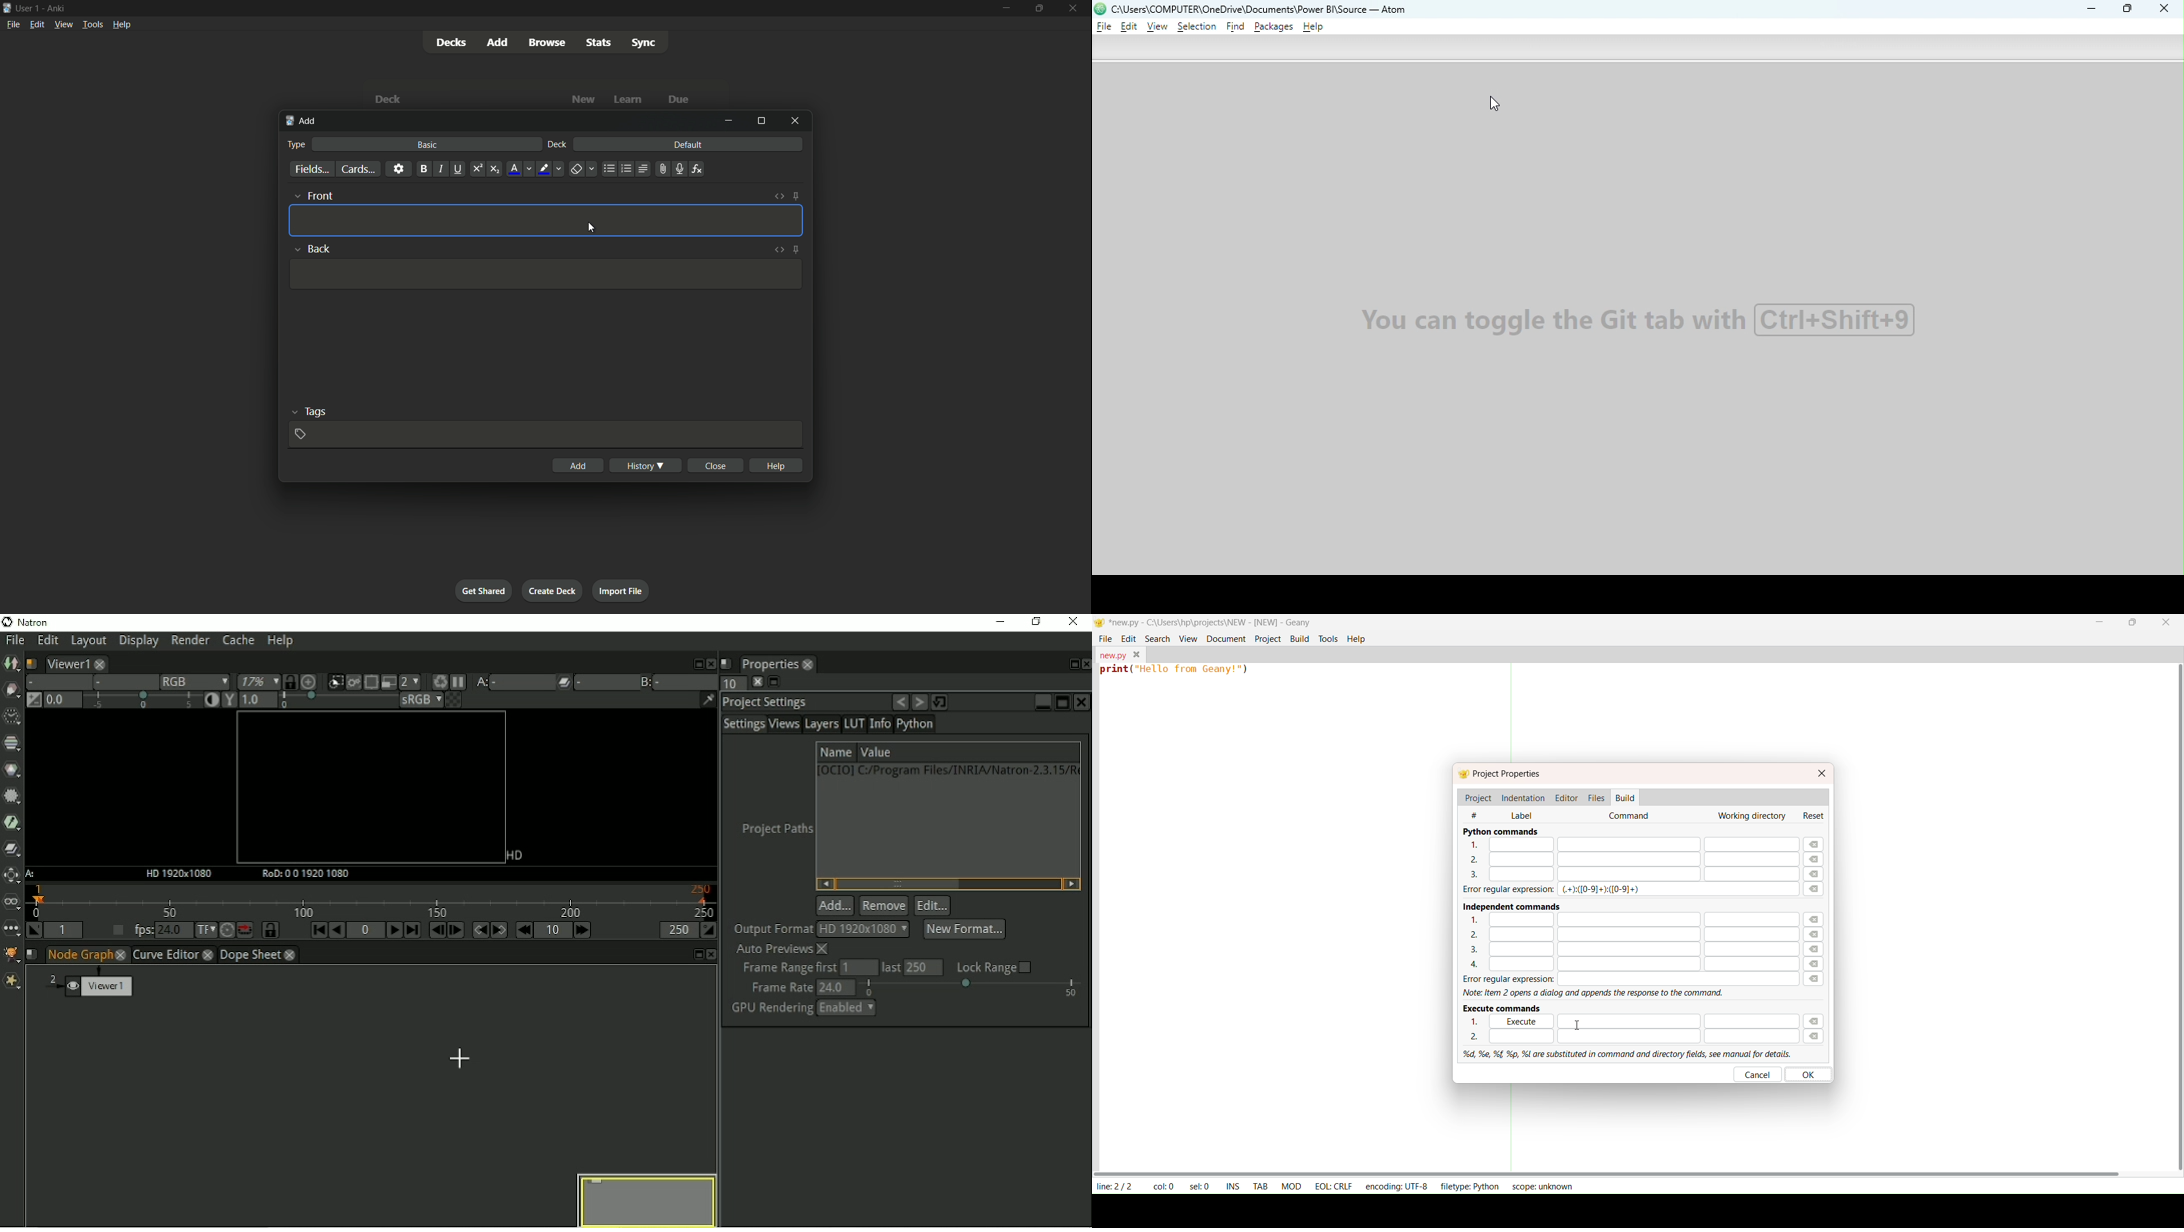 This screenshot has height=1232, width=2184. What do you see at coordinates (63, 23) in the screenshot?
I see `view menu` at bounding box center [63, 23].